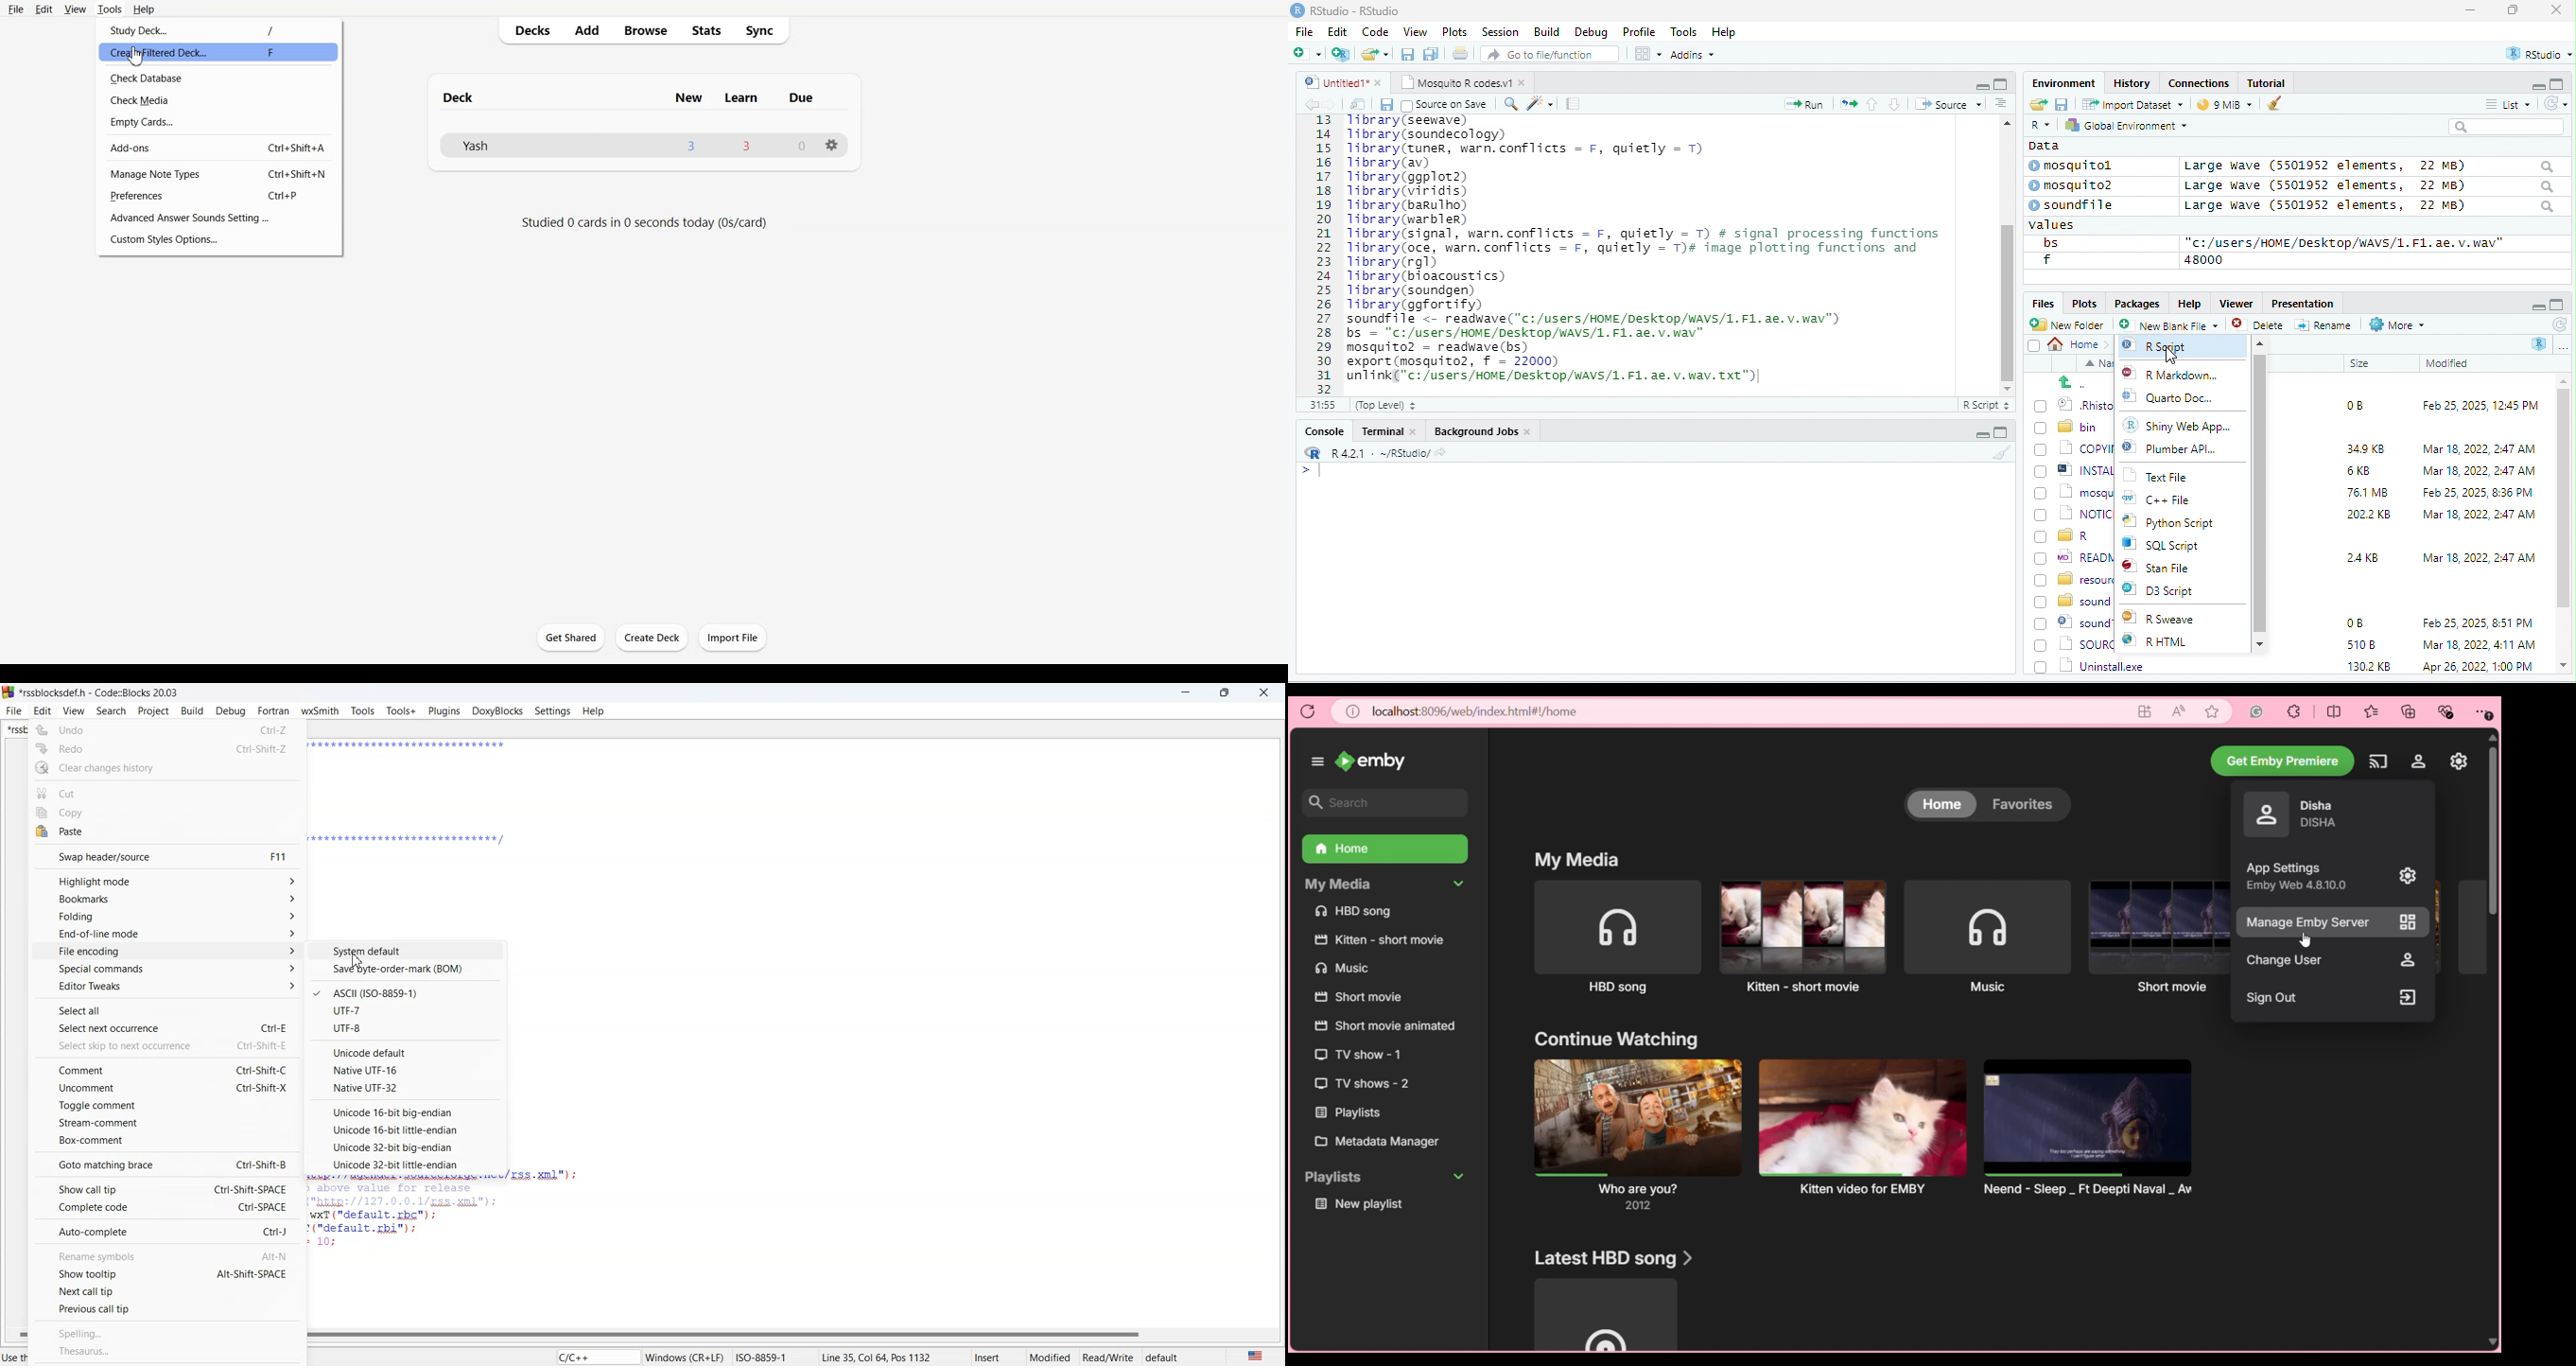  Describe the element at coordinates (2177, 375) in the screenshot. I see `| R Markdown.` at that location.